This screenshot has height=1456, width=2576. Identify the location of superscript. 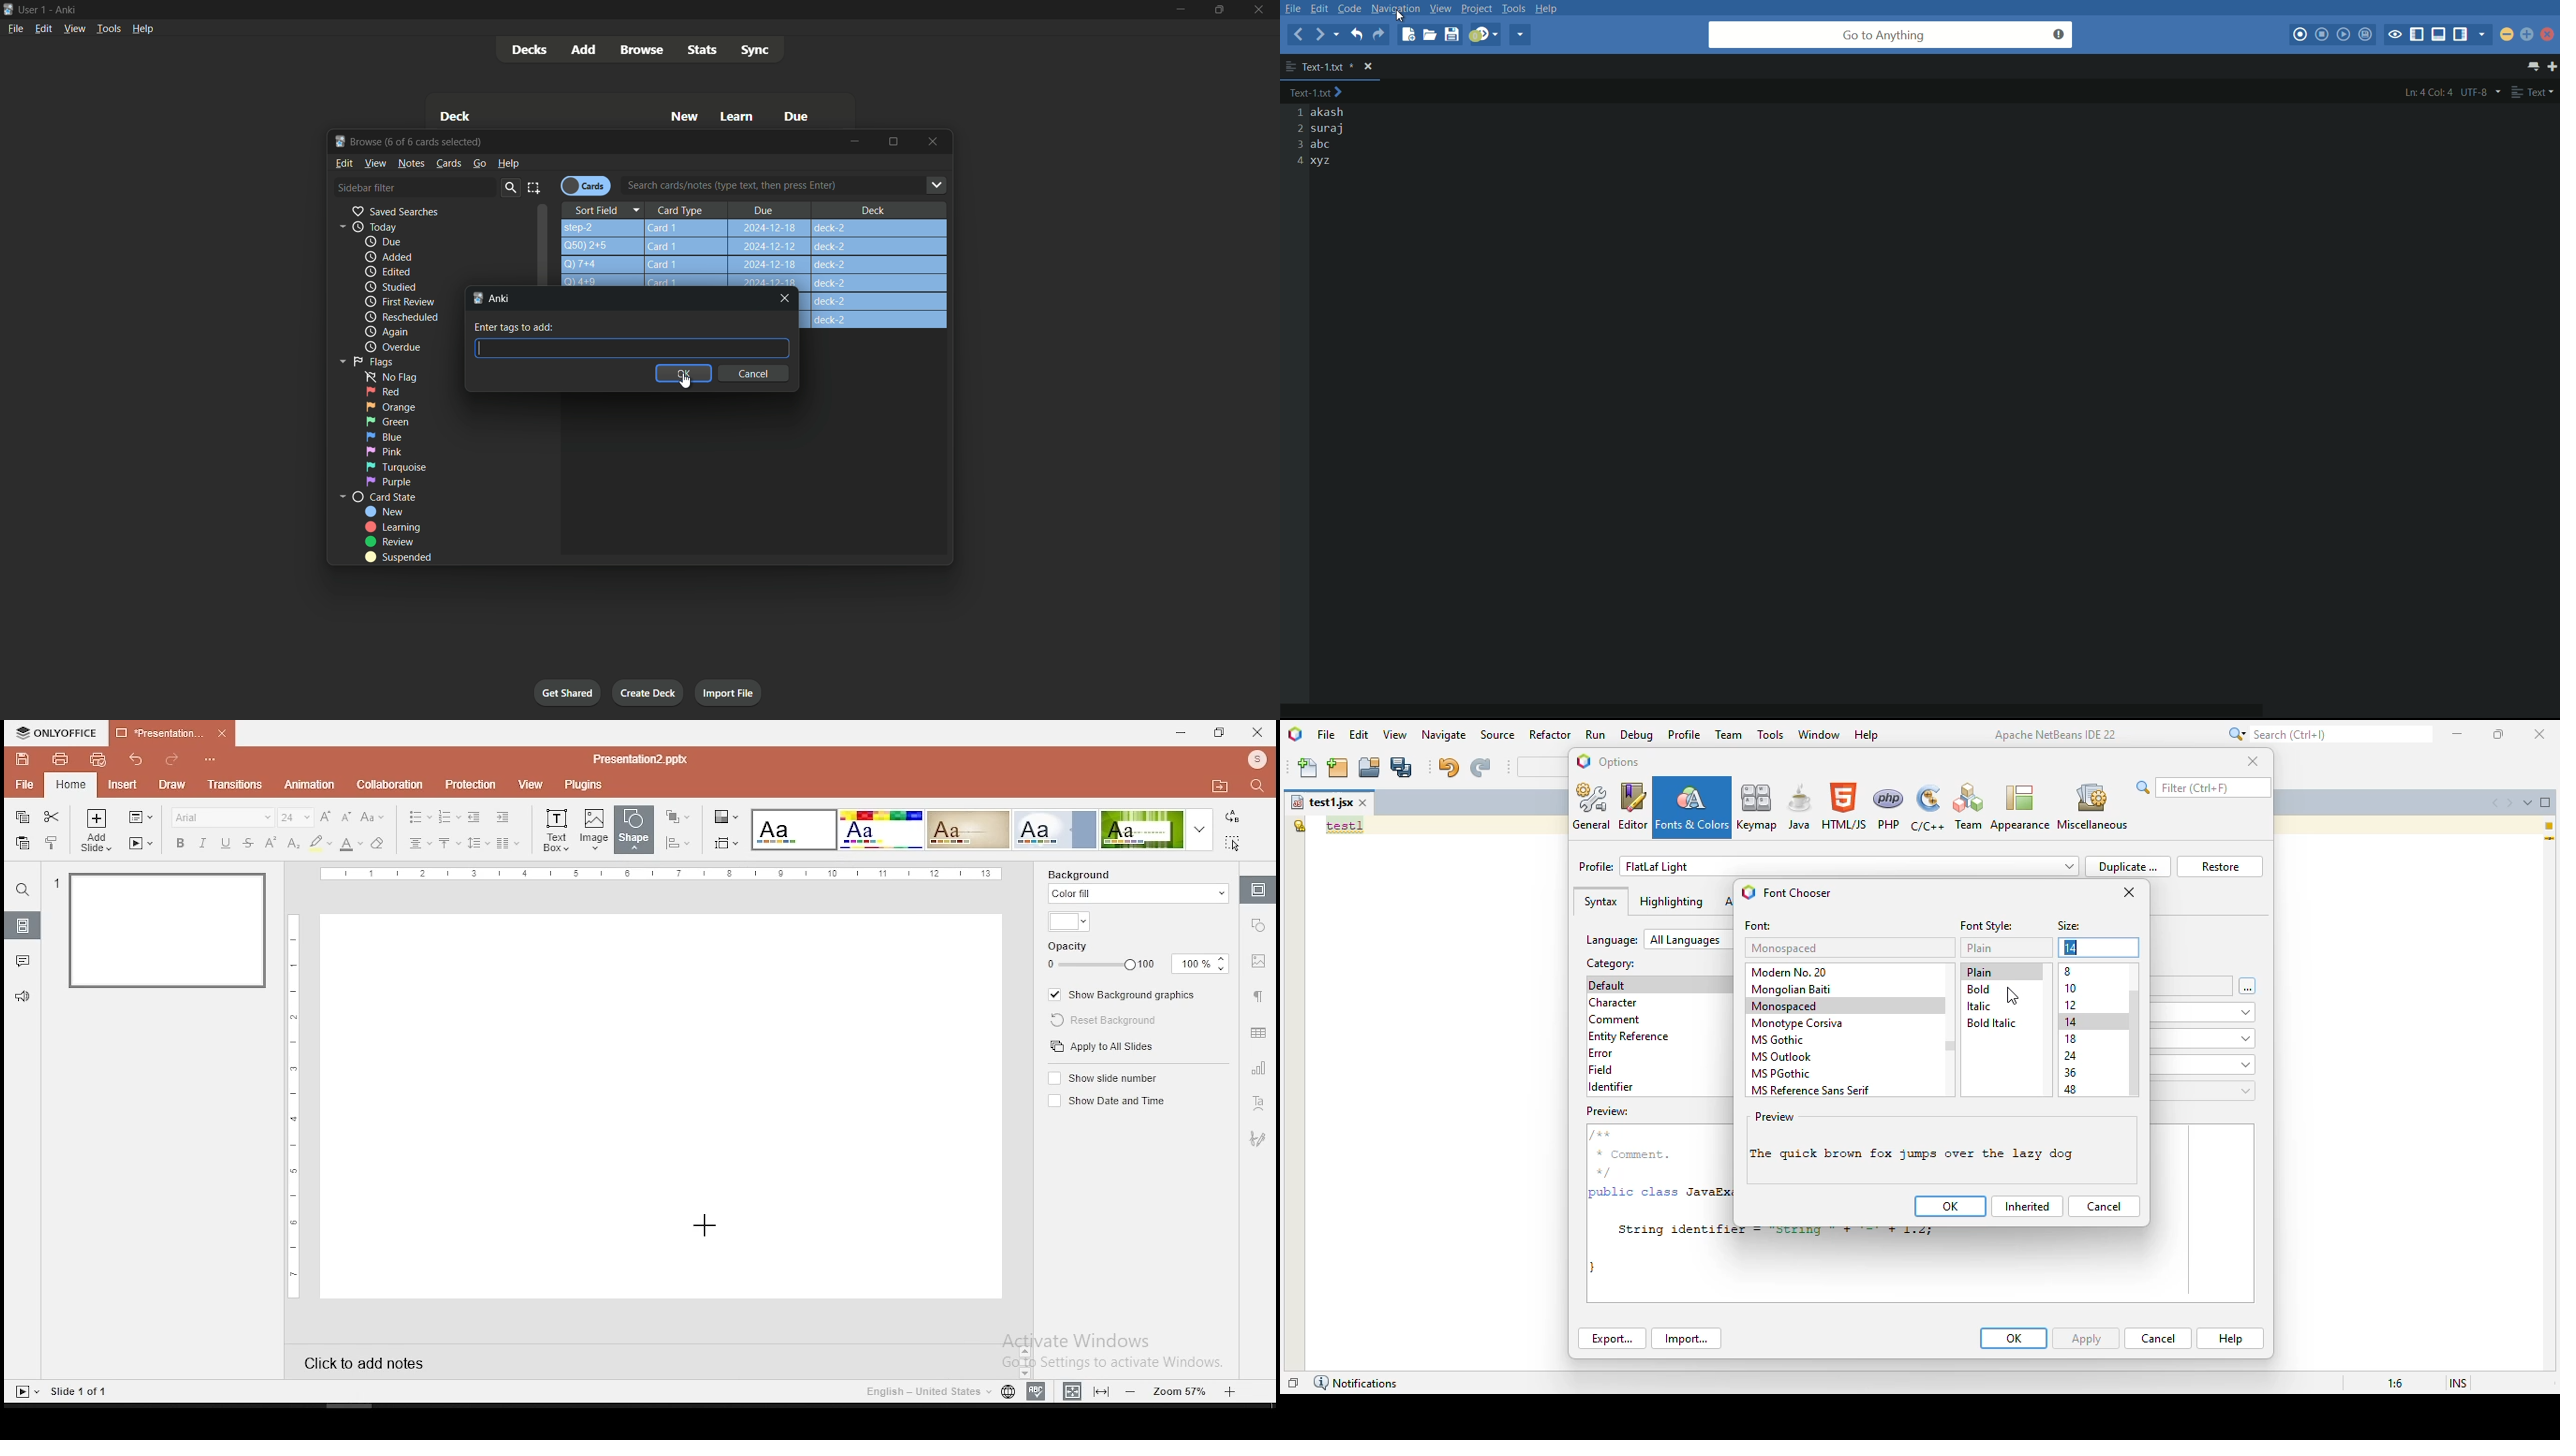
(269, 841).